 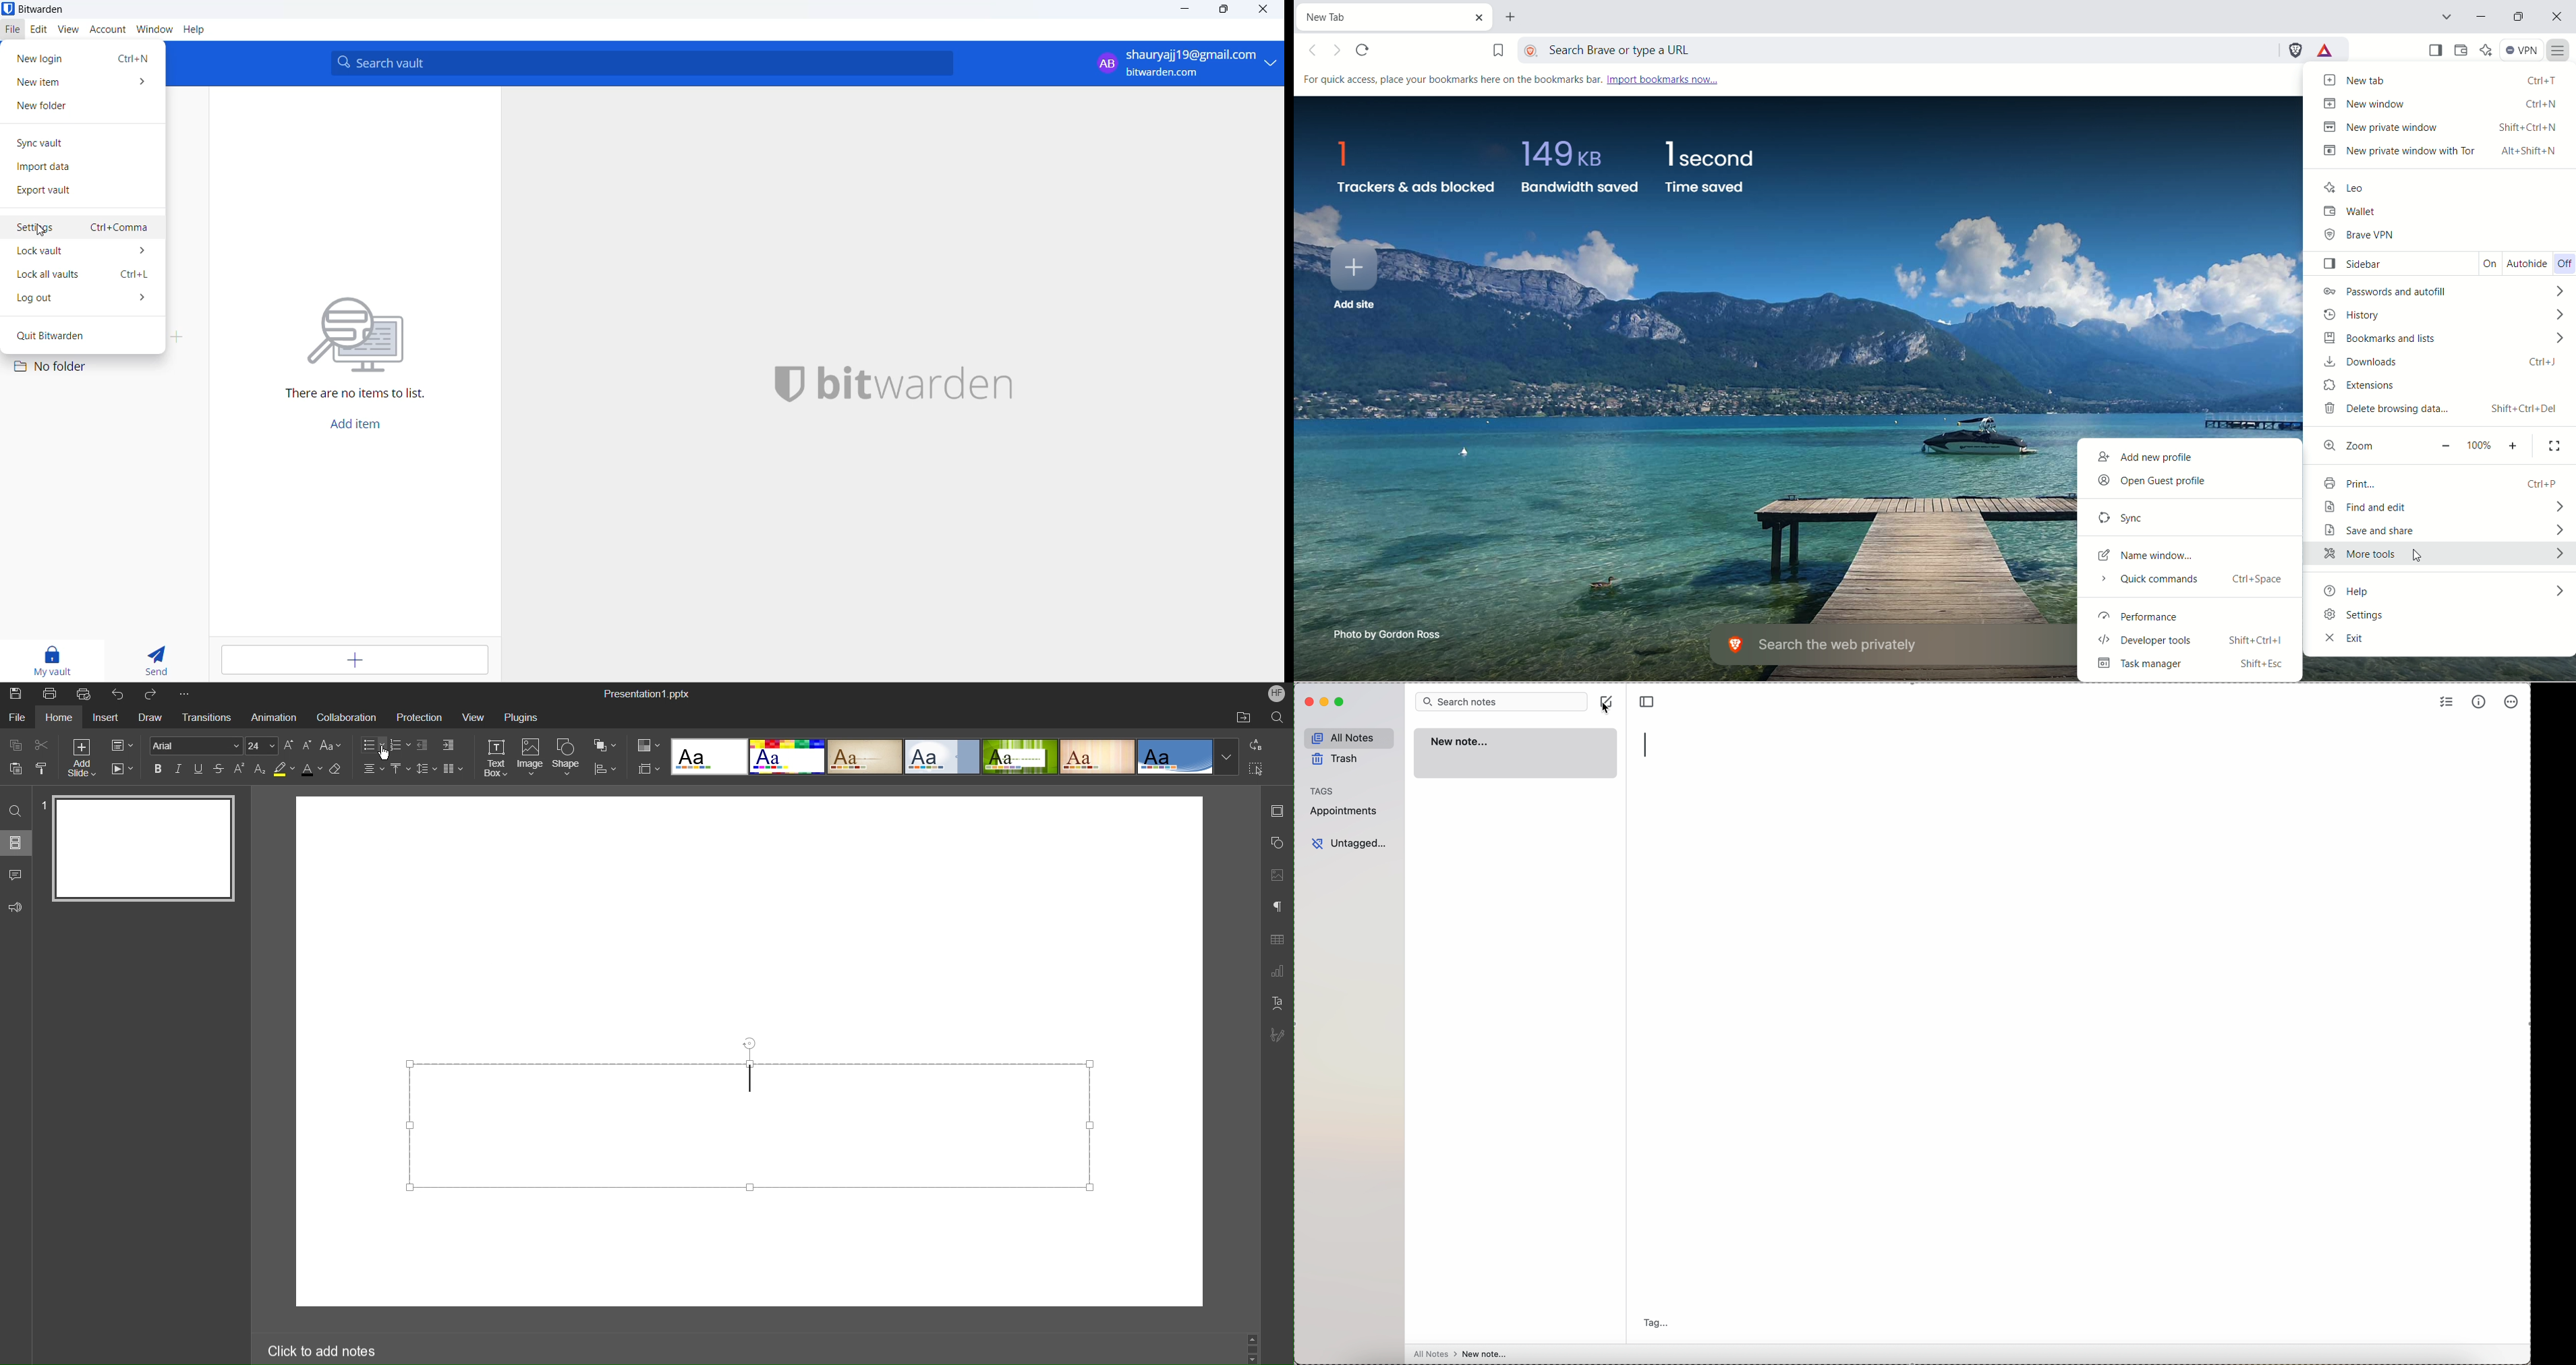 I want to click on all notes > new note..., so click(x=1460, y=1354).